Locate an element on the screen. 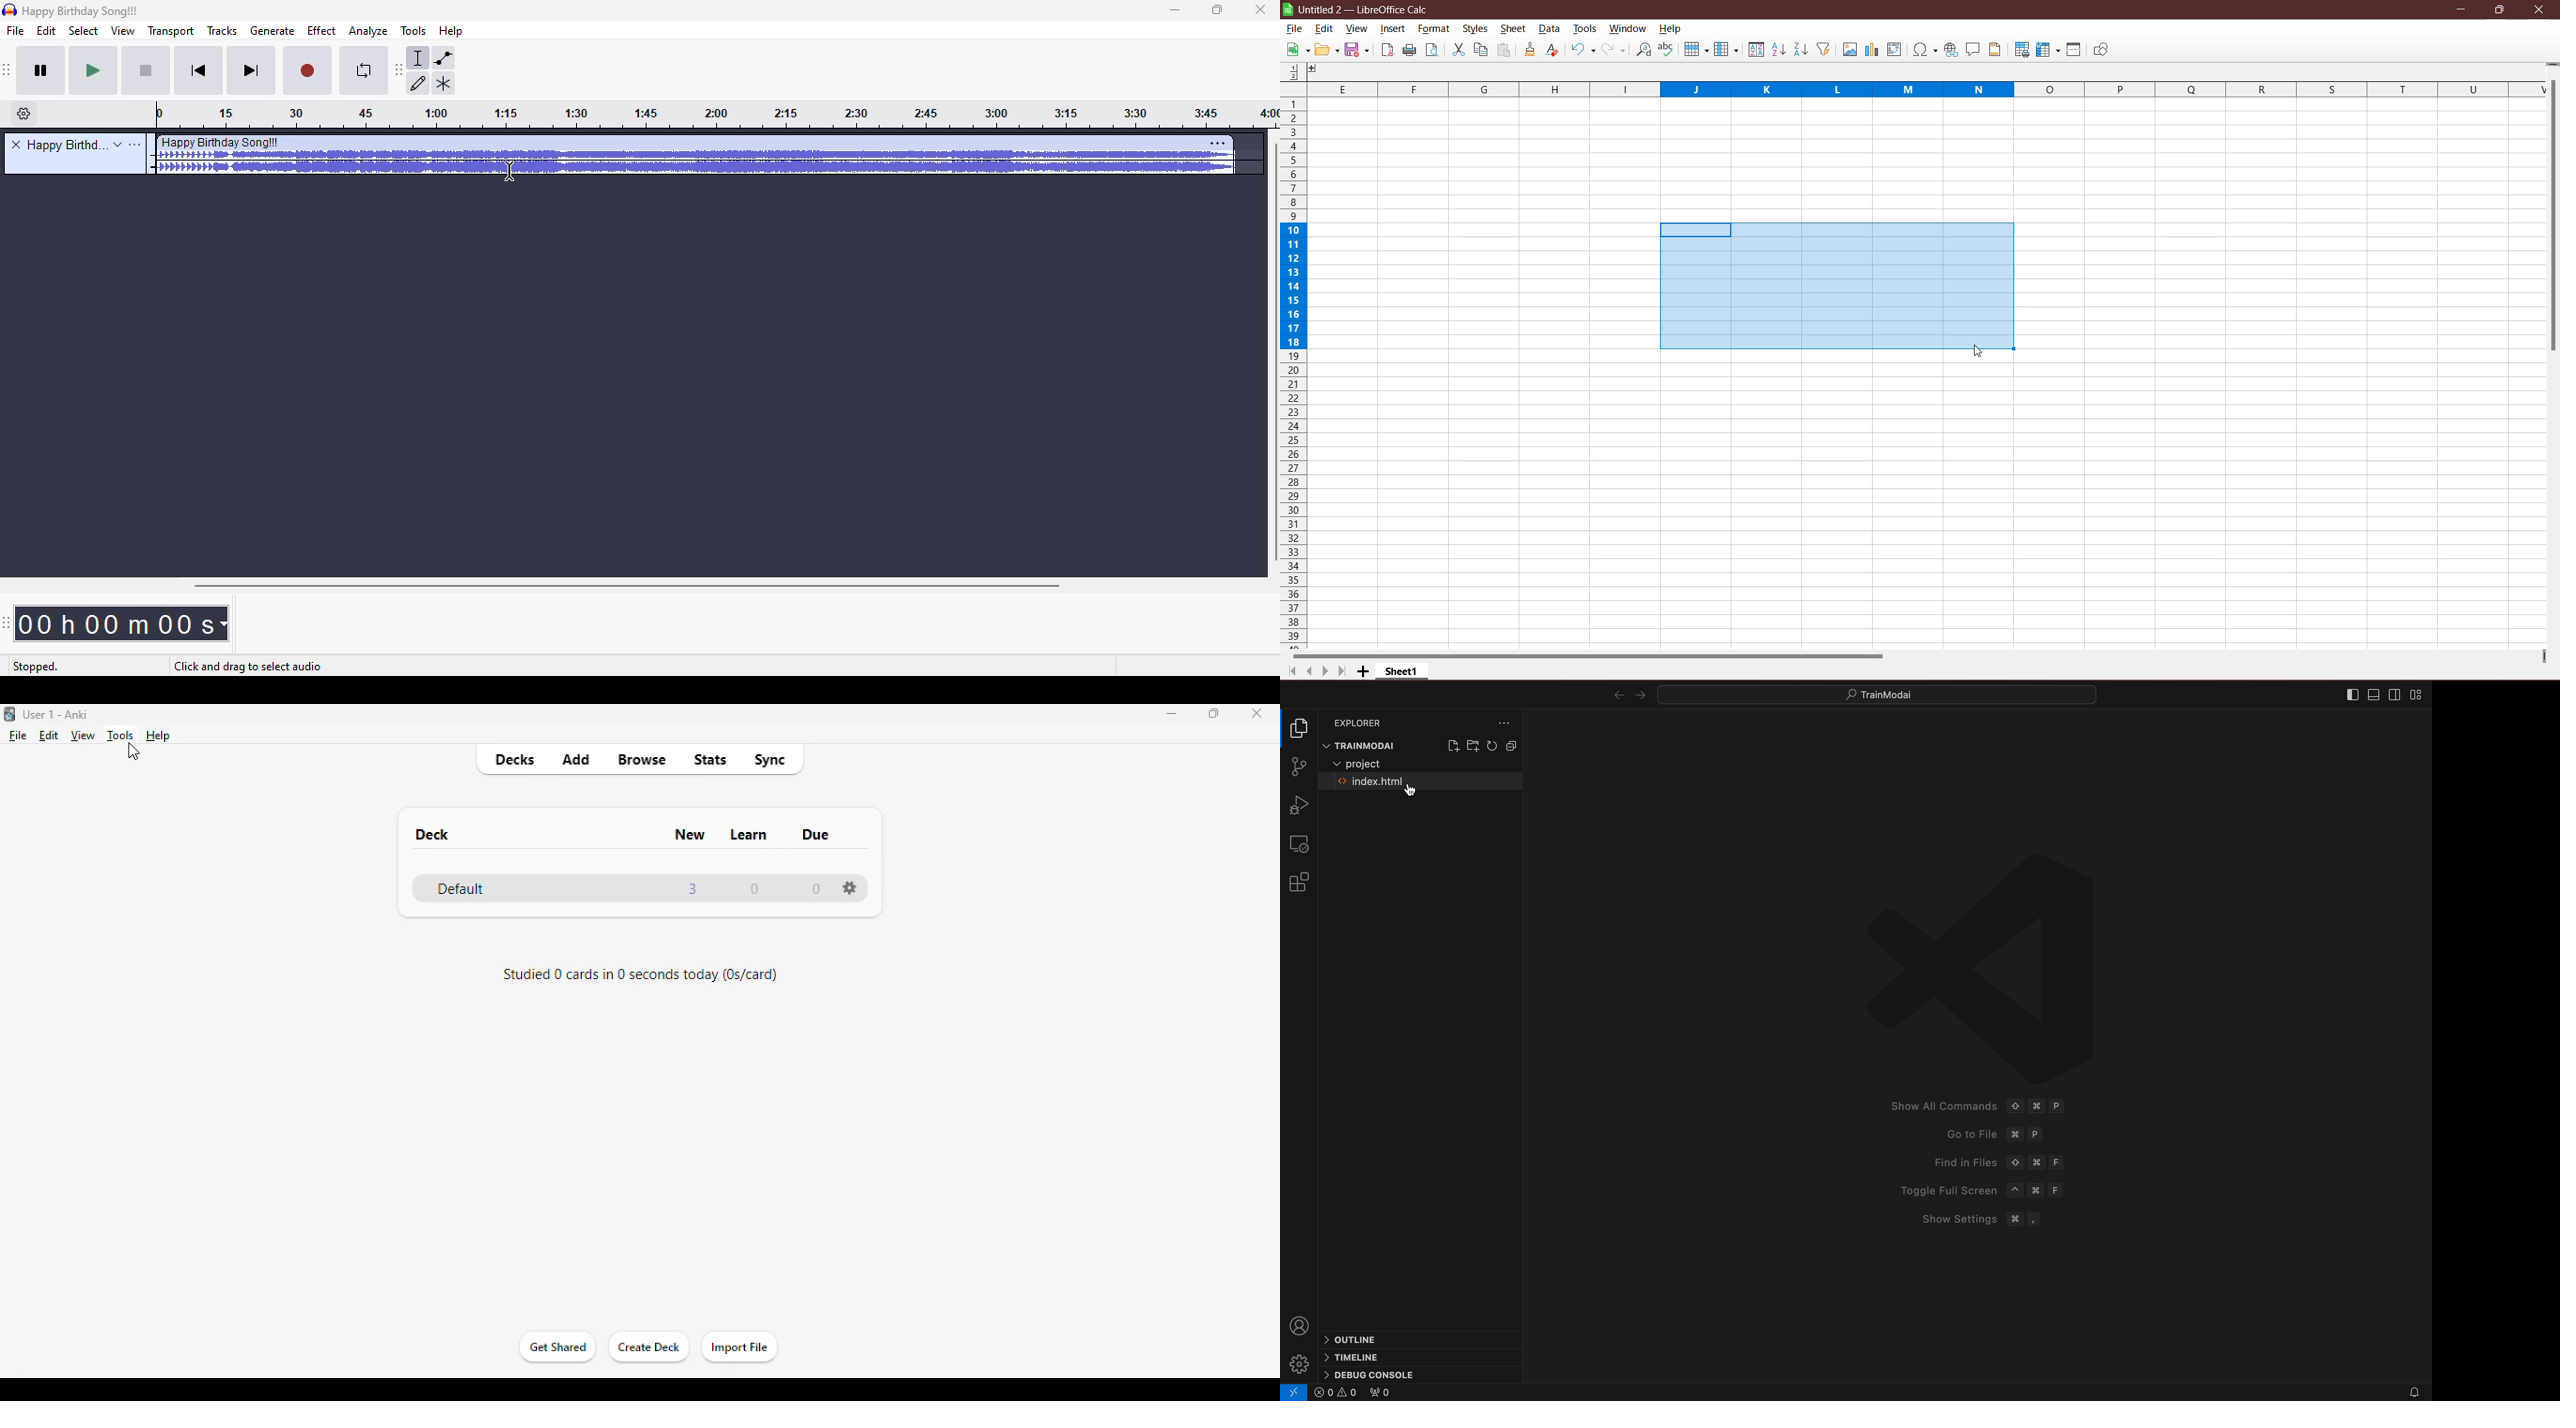 This screenshot has width=2576, height=1428. Scroll to first page is located at coordinates (1289, 672).